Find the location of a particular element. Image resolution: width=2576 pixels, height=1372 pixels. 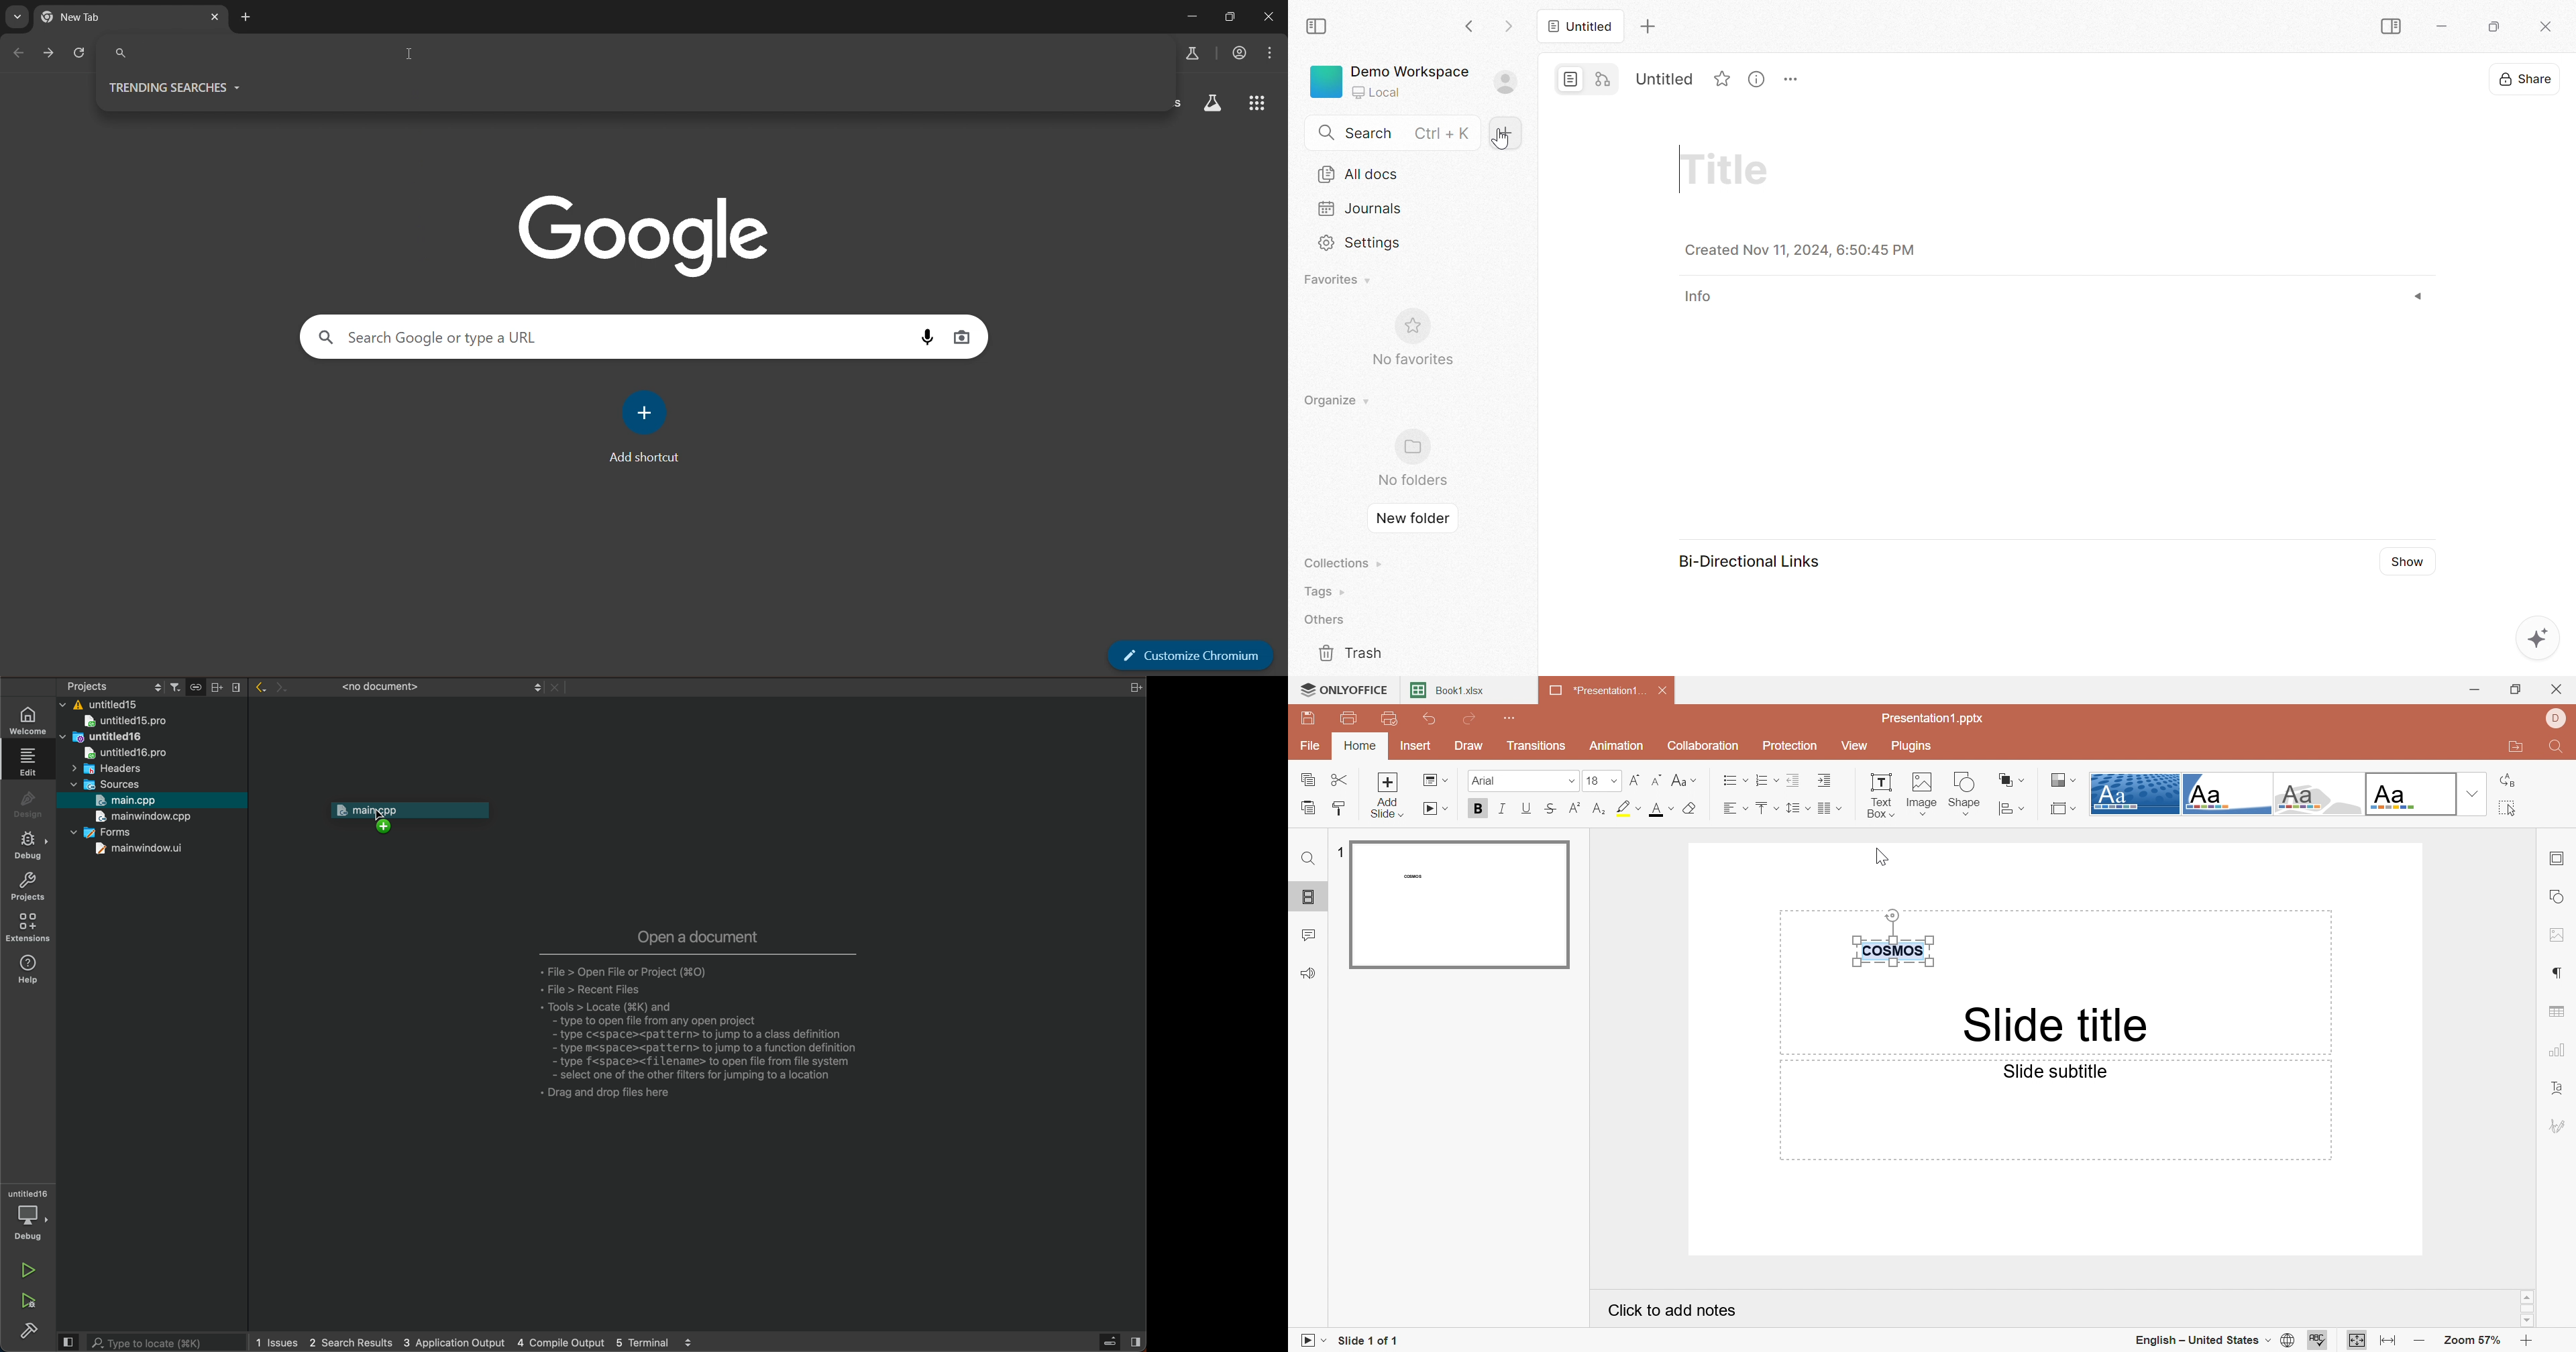

Plugins is located at coordinates (1911, 746).